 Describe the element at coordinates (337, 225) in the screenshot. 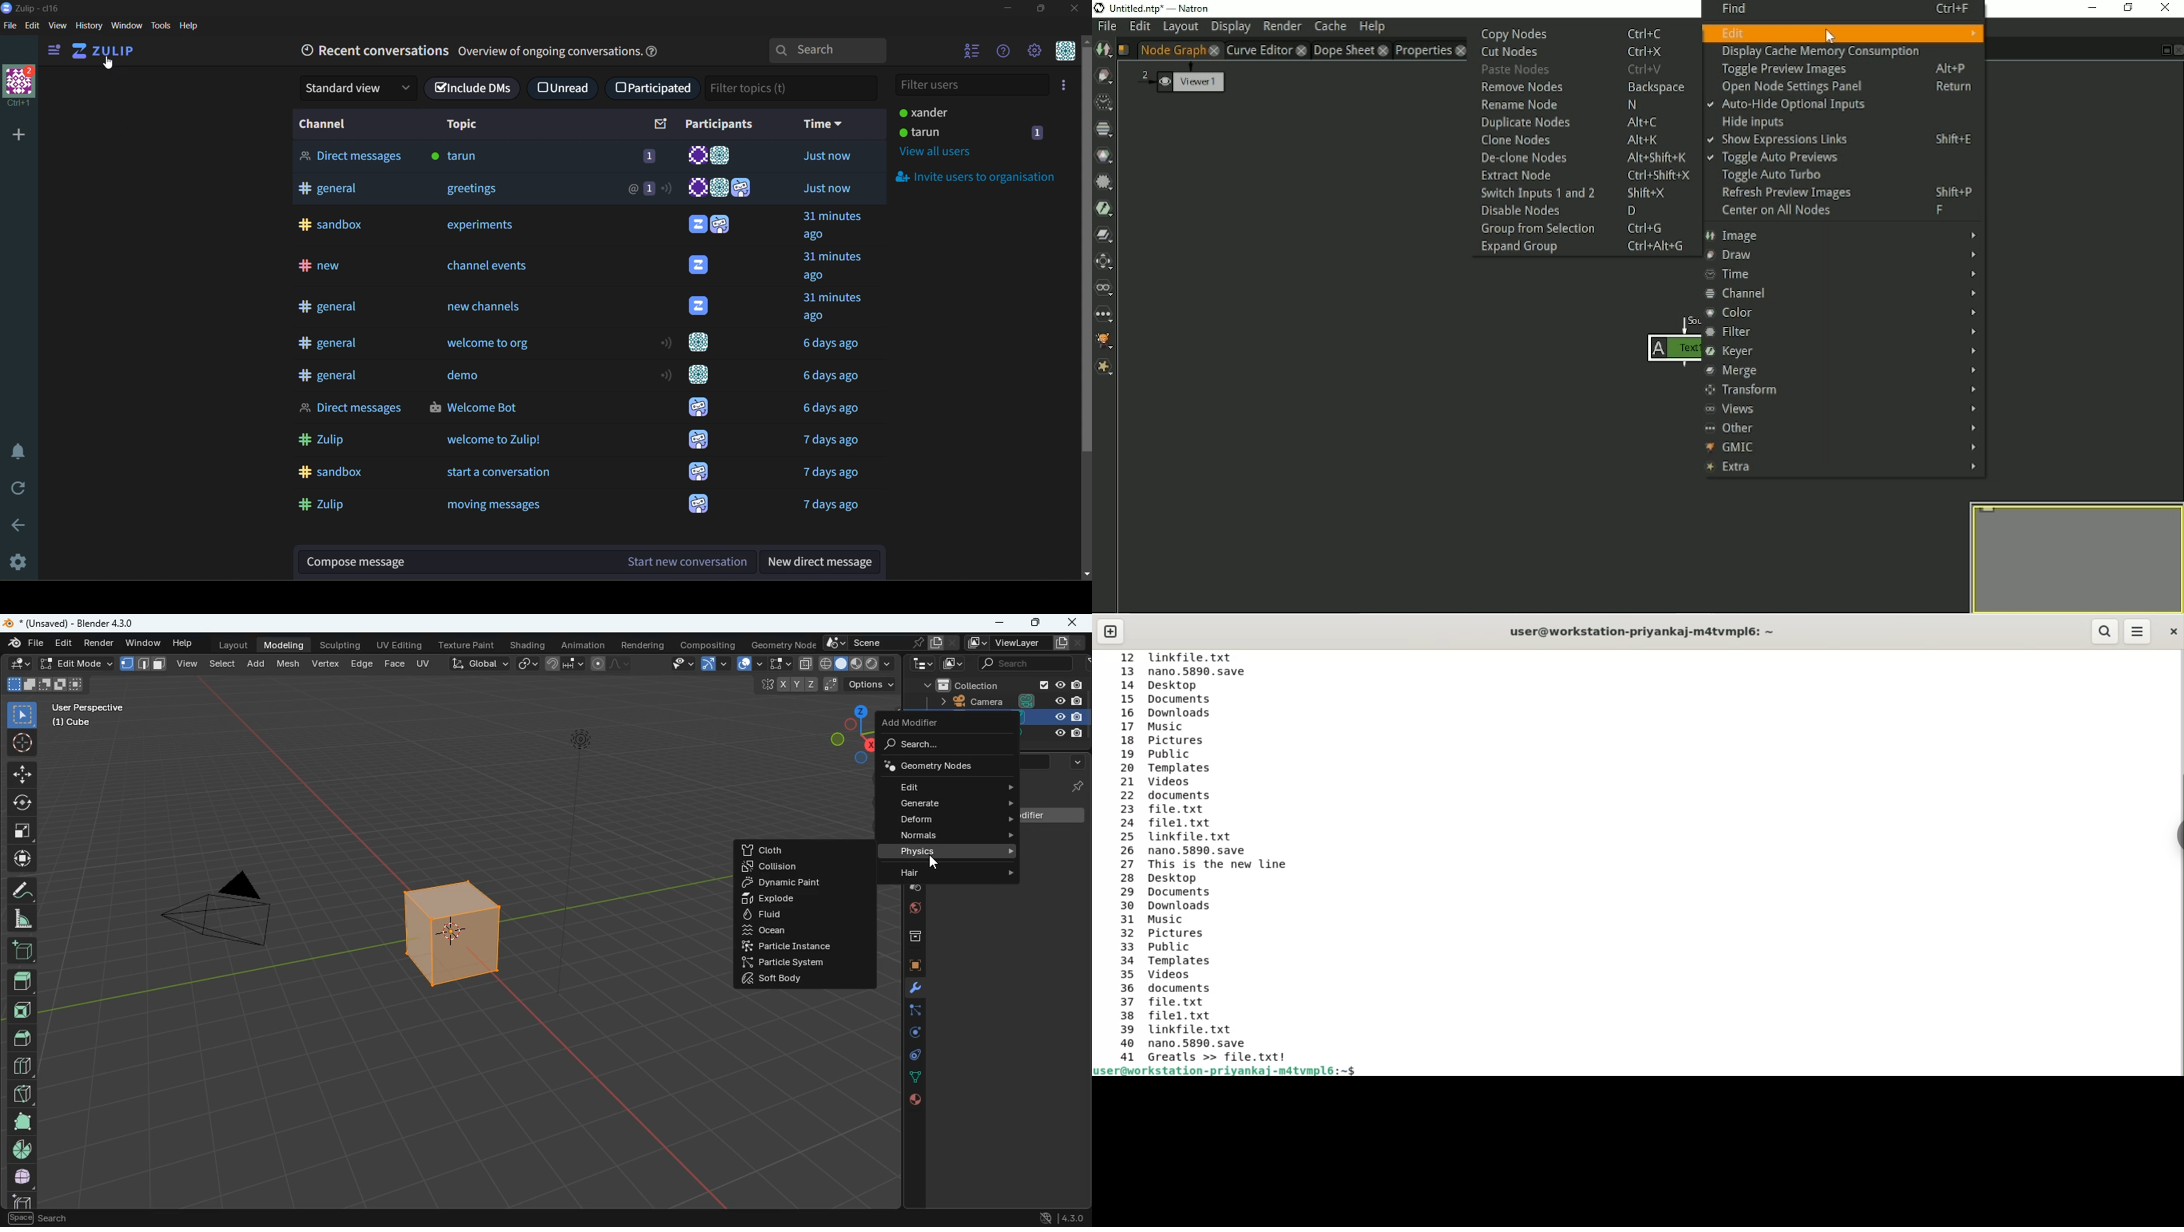

I see `sandbox` at that location.